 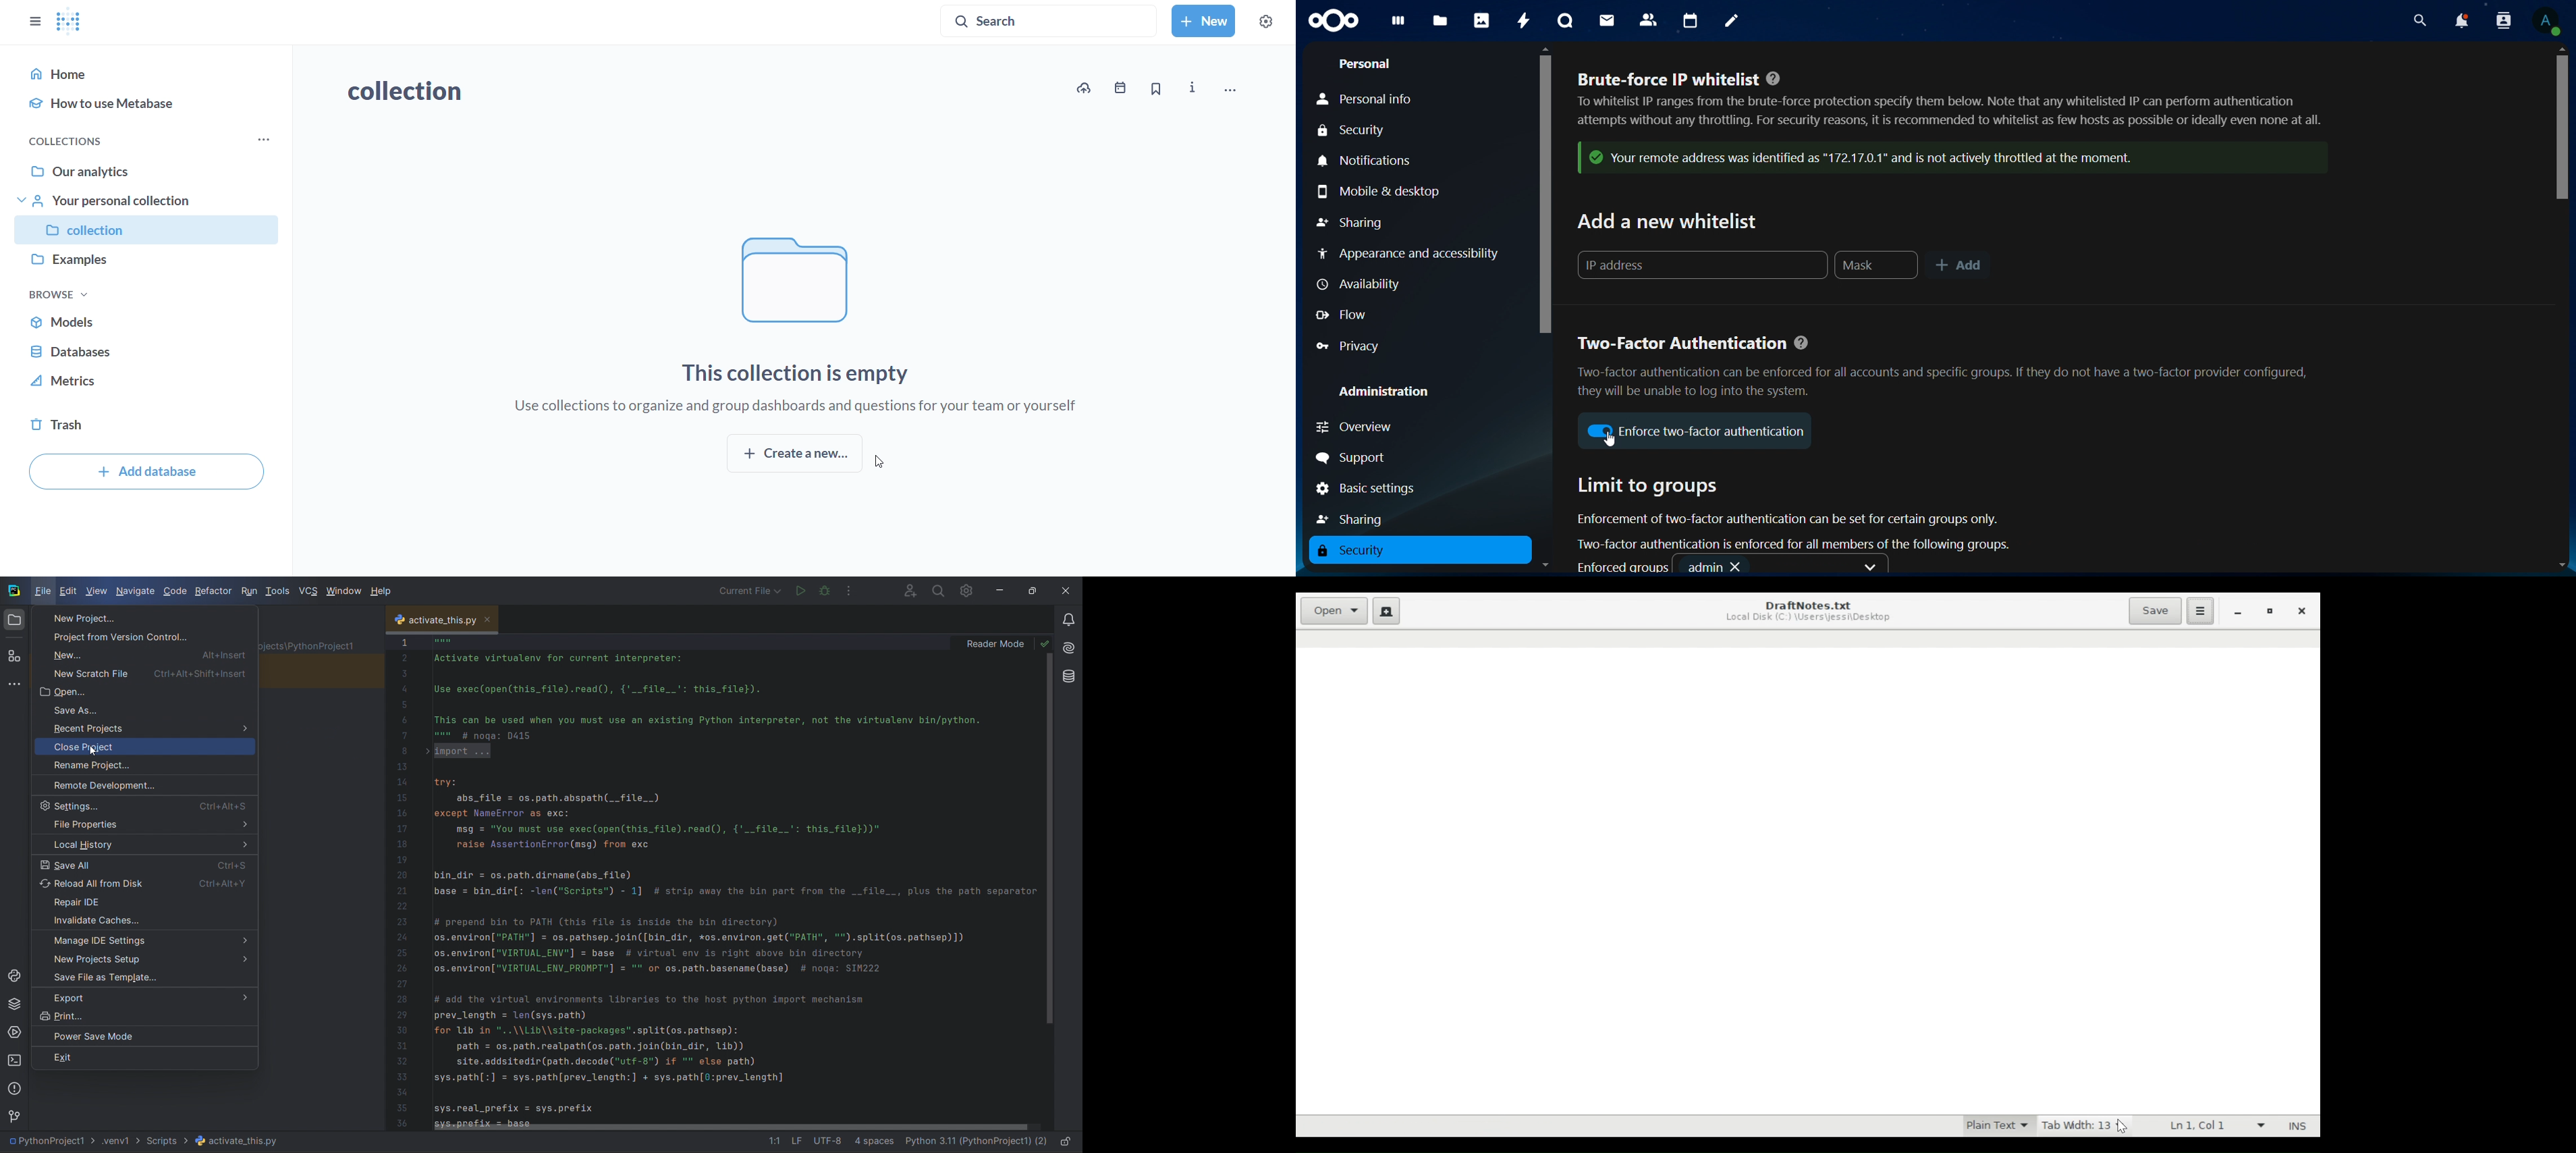 What do you see at coordinates (1877, 266) in the screenshot?
I see `mask` at bounding box center [1877, 266].